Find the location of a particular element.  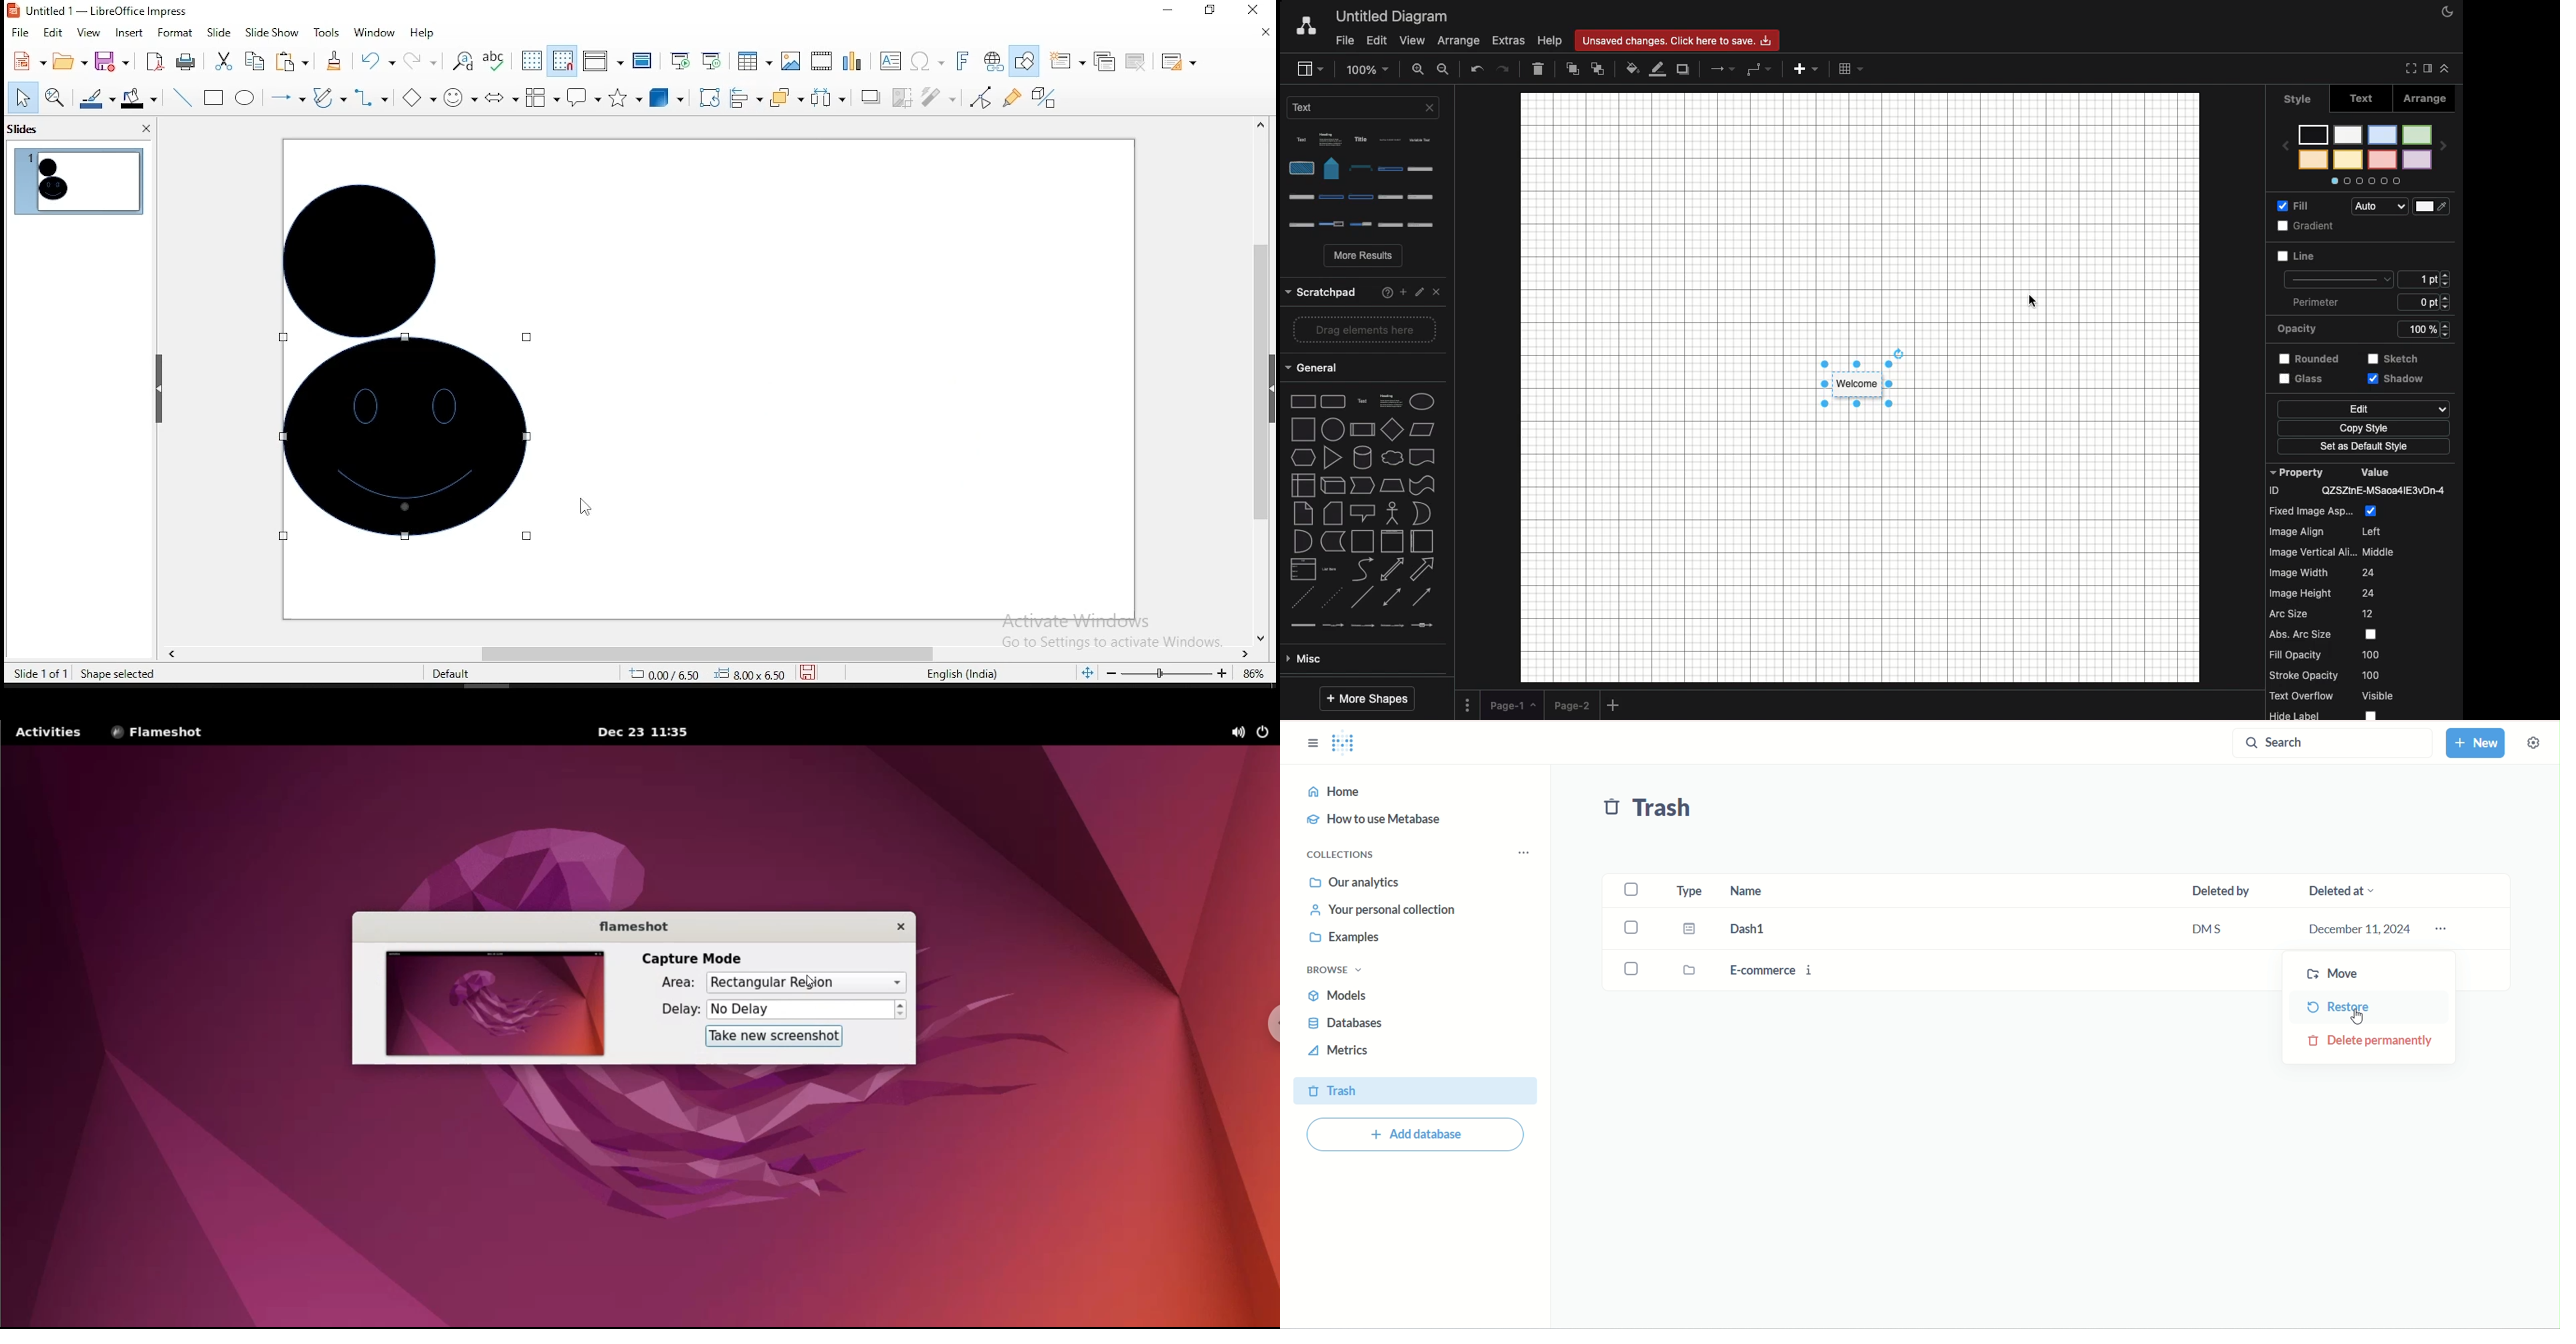

Night  is located at coordinates (2449, 11).